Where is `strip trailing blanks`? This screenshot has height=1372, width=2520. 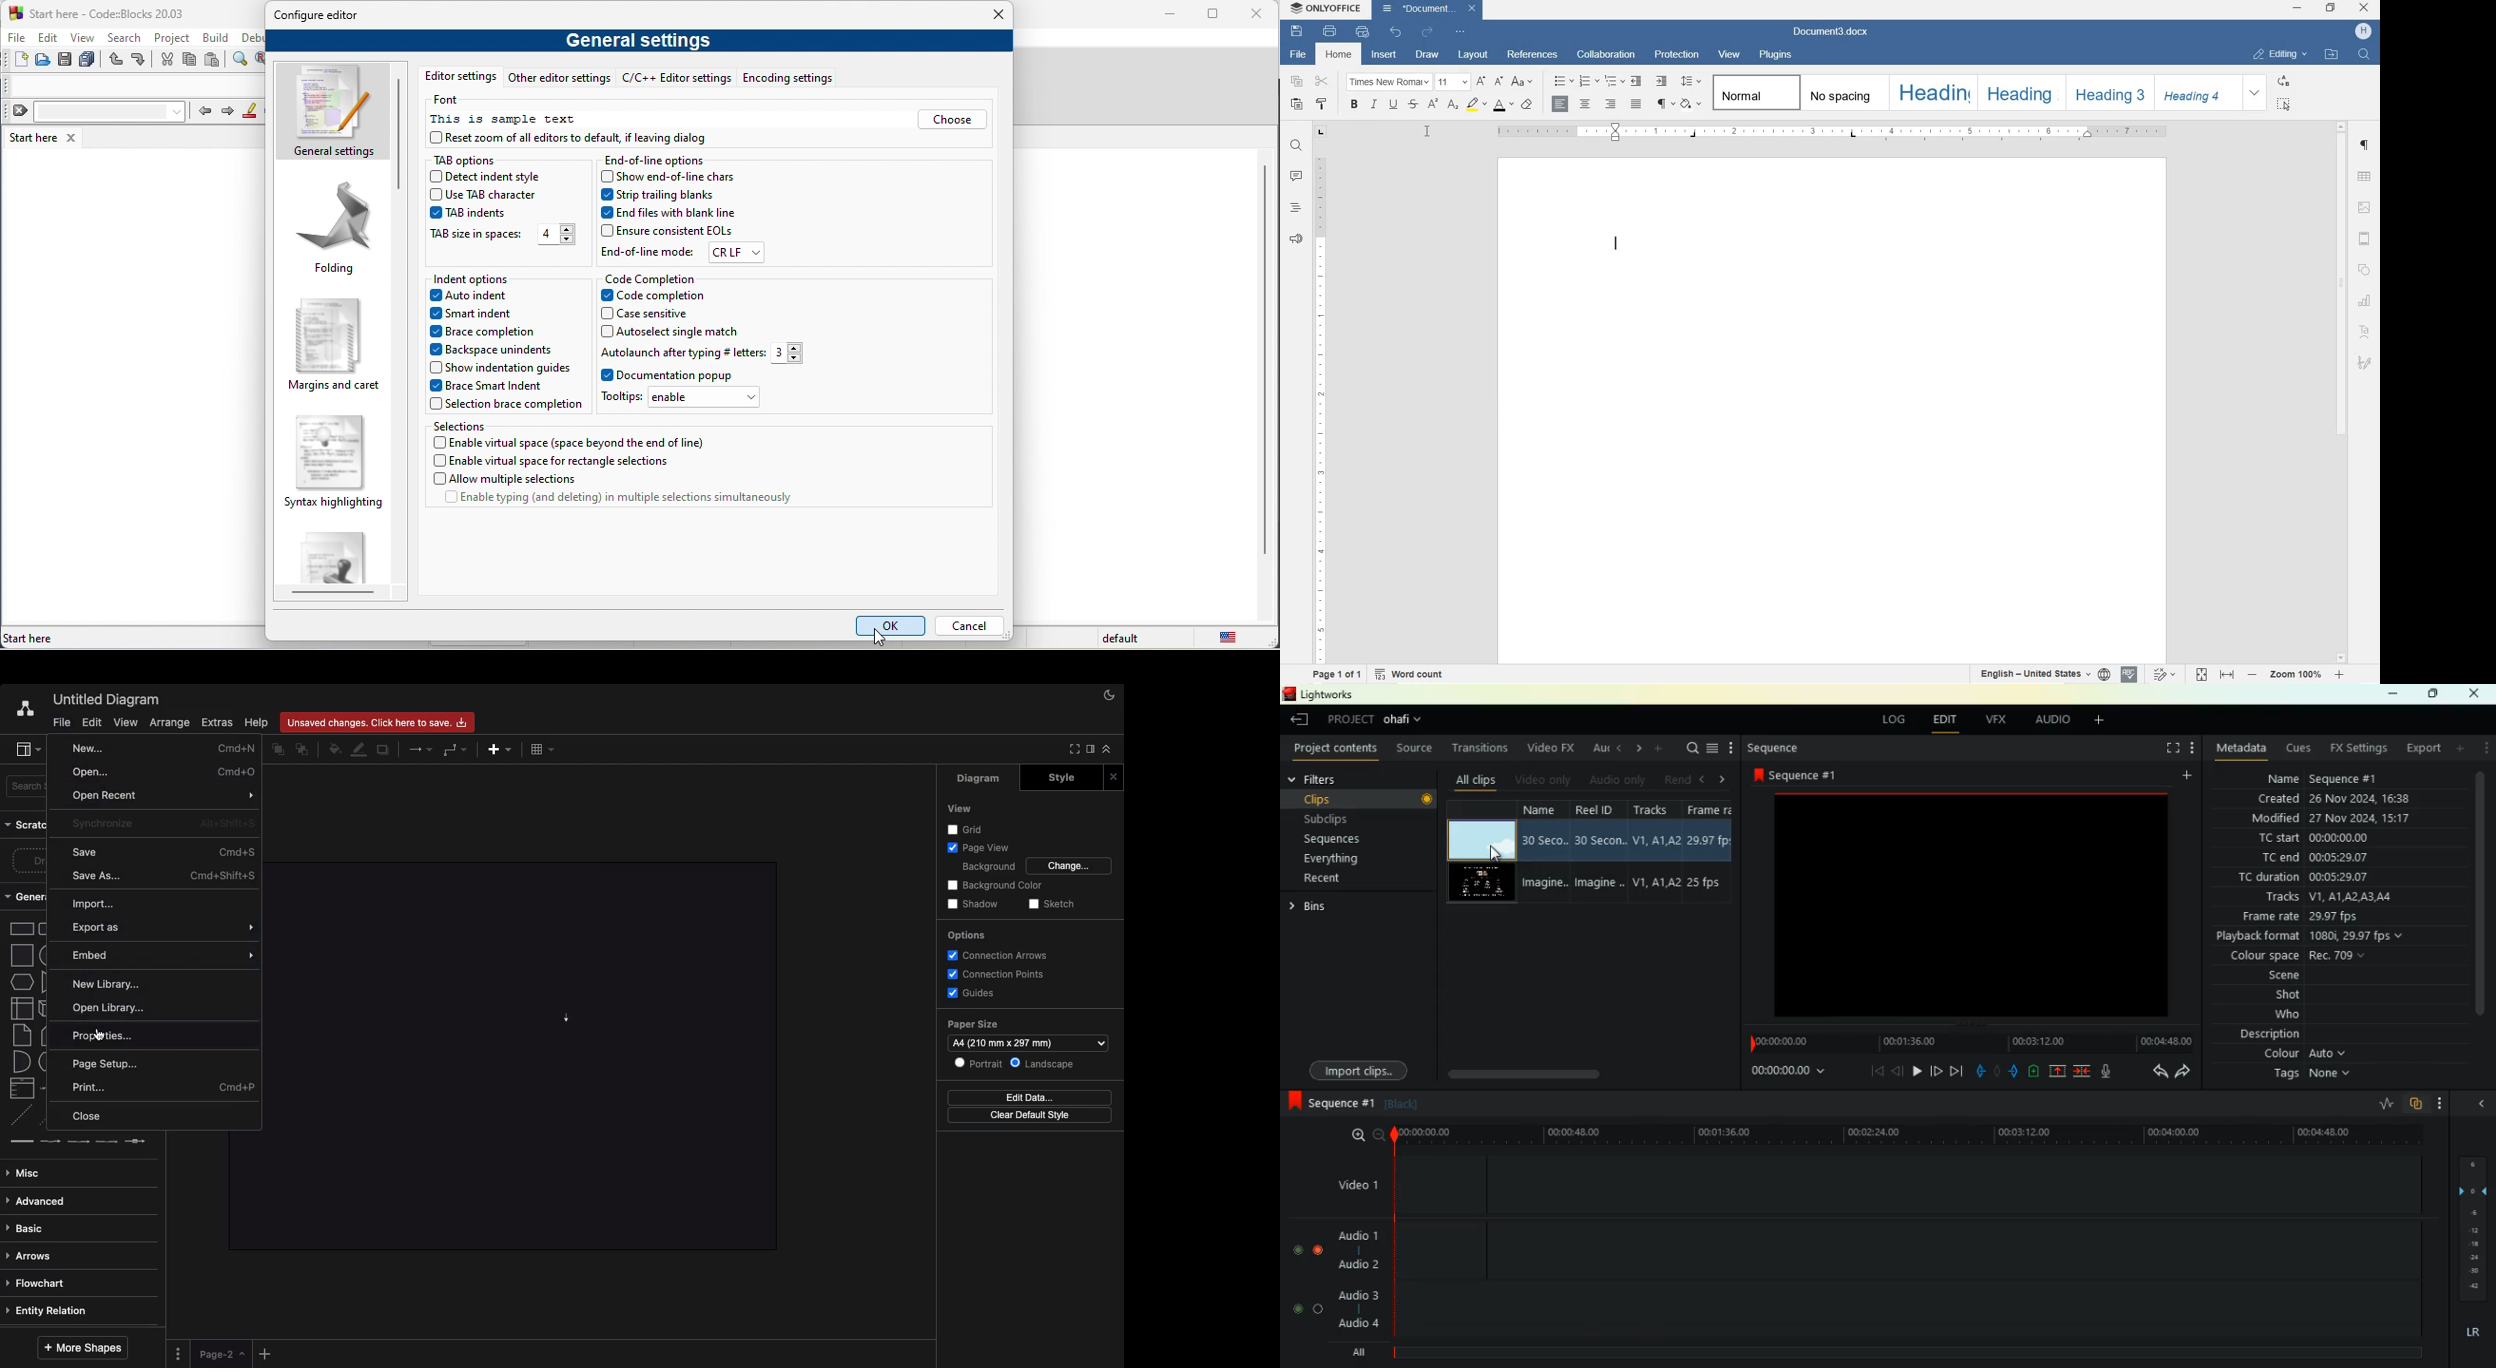 strip trailing blanks is located at coordinates (678, 195).